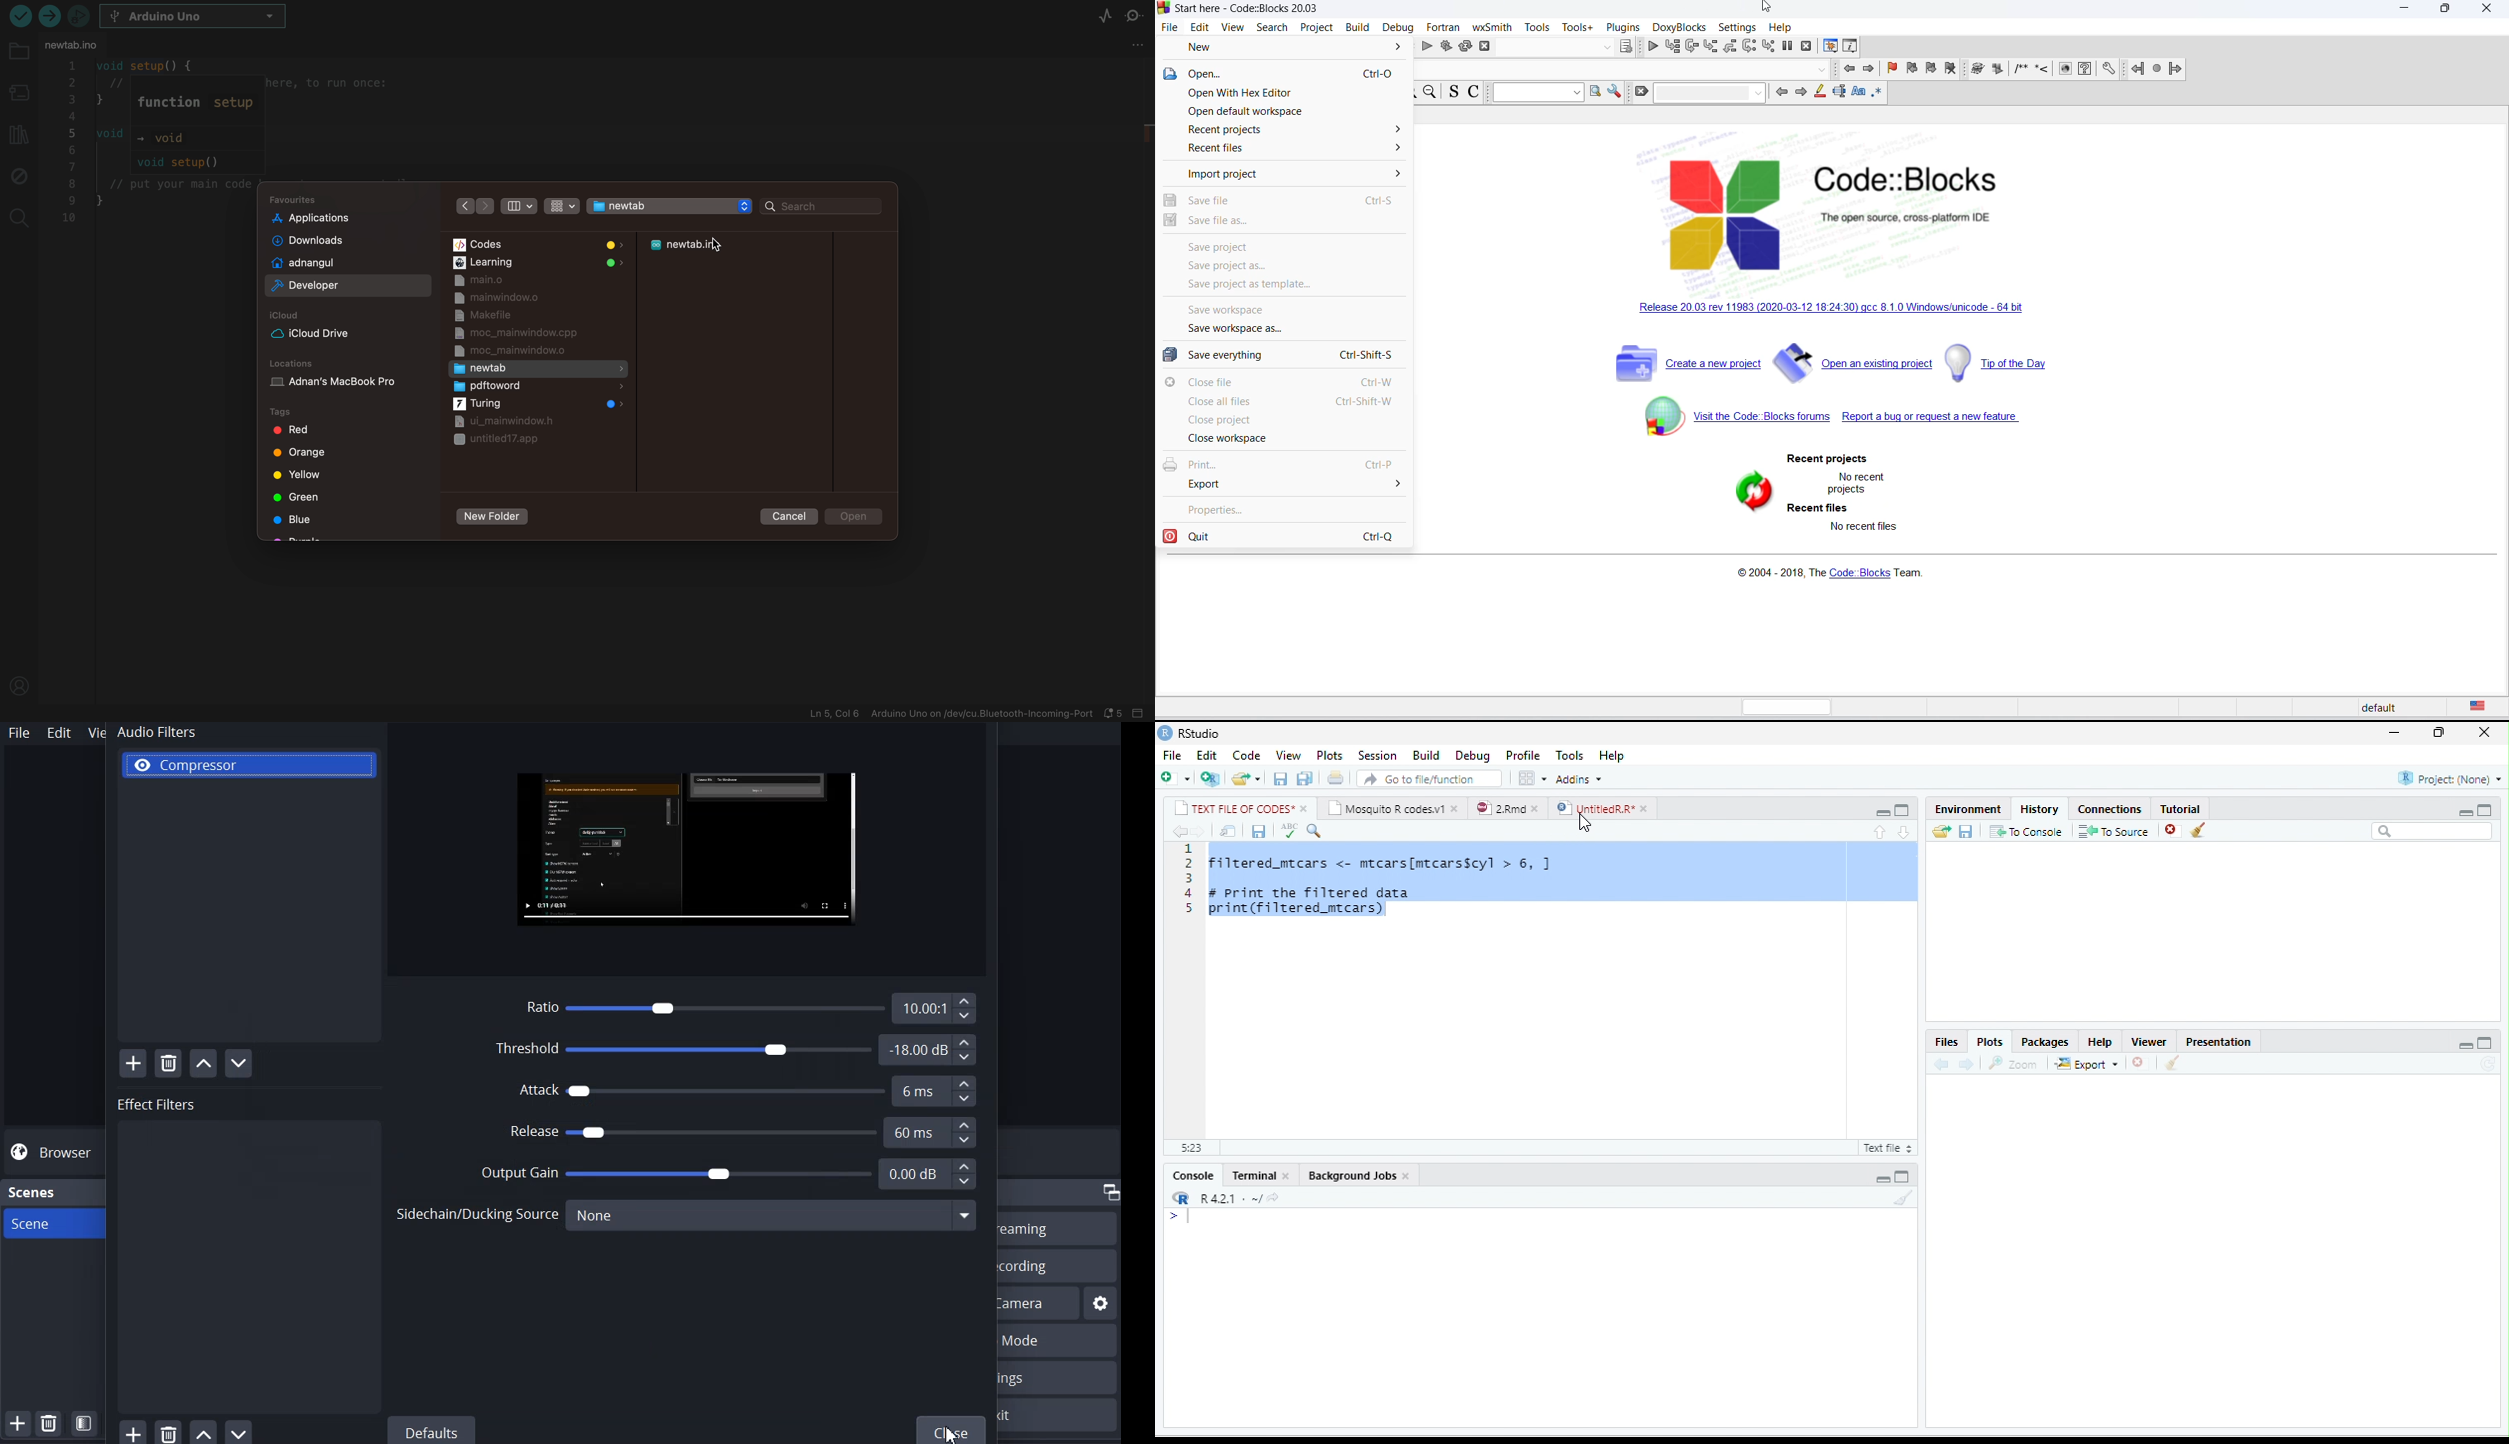  I want to click on Move Filter Down, so click(240, 1432).